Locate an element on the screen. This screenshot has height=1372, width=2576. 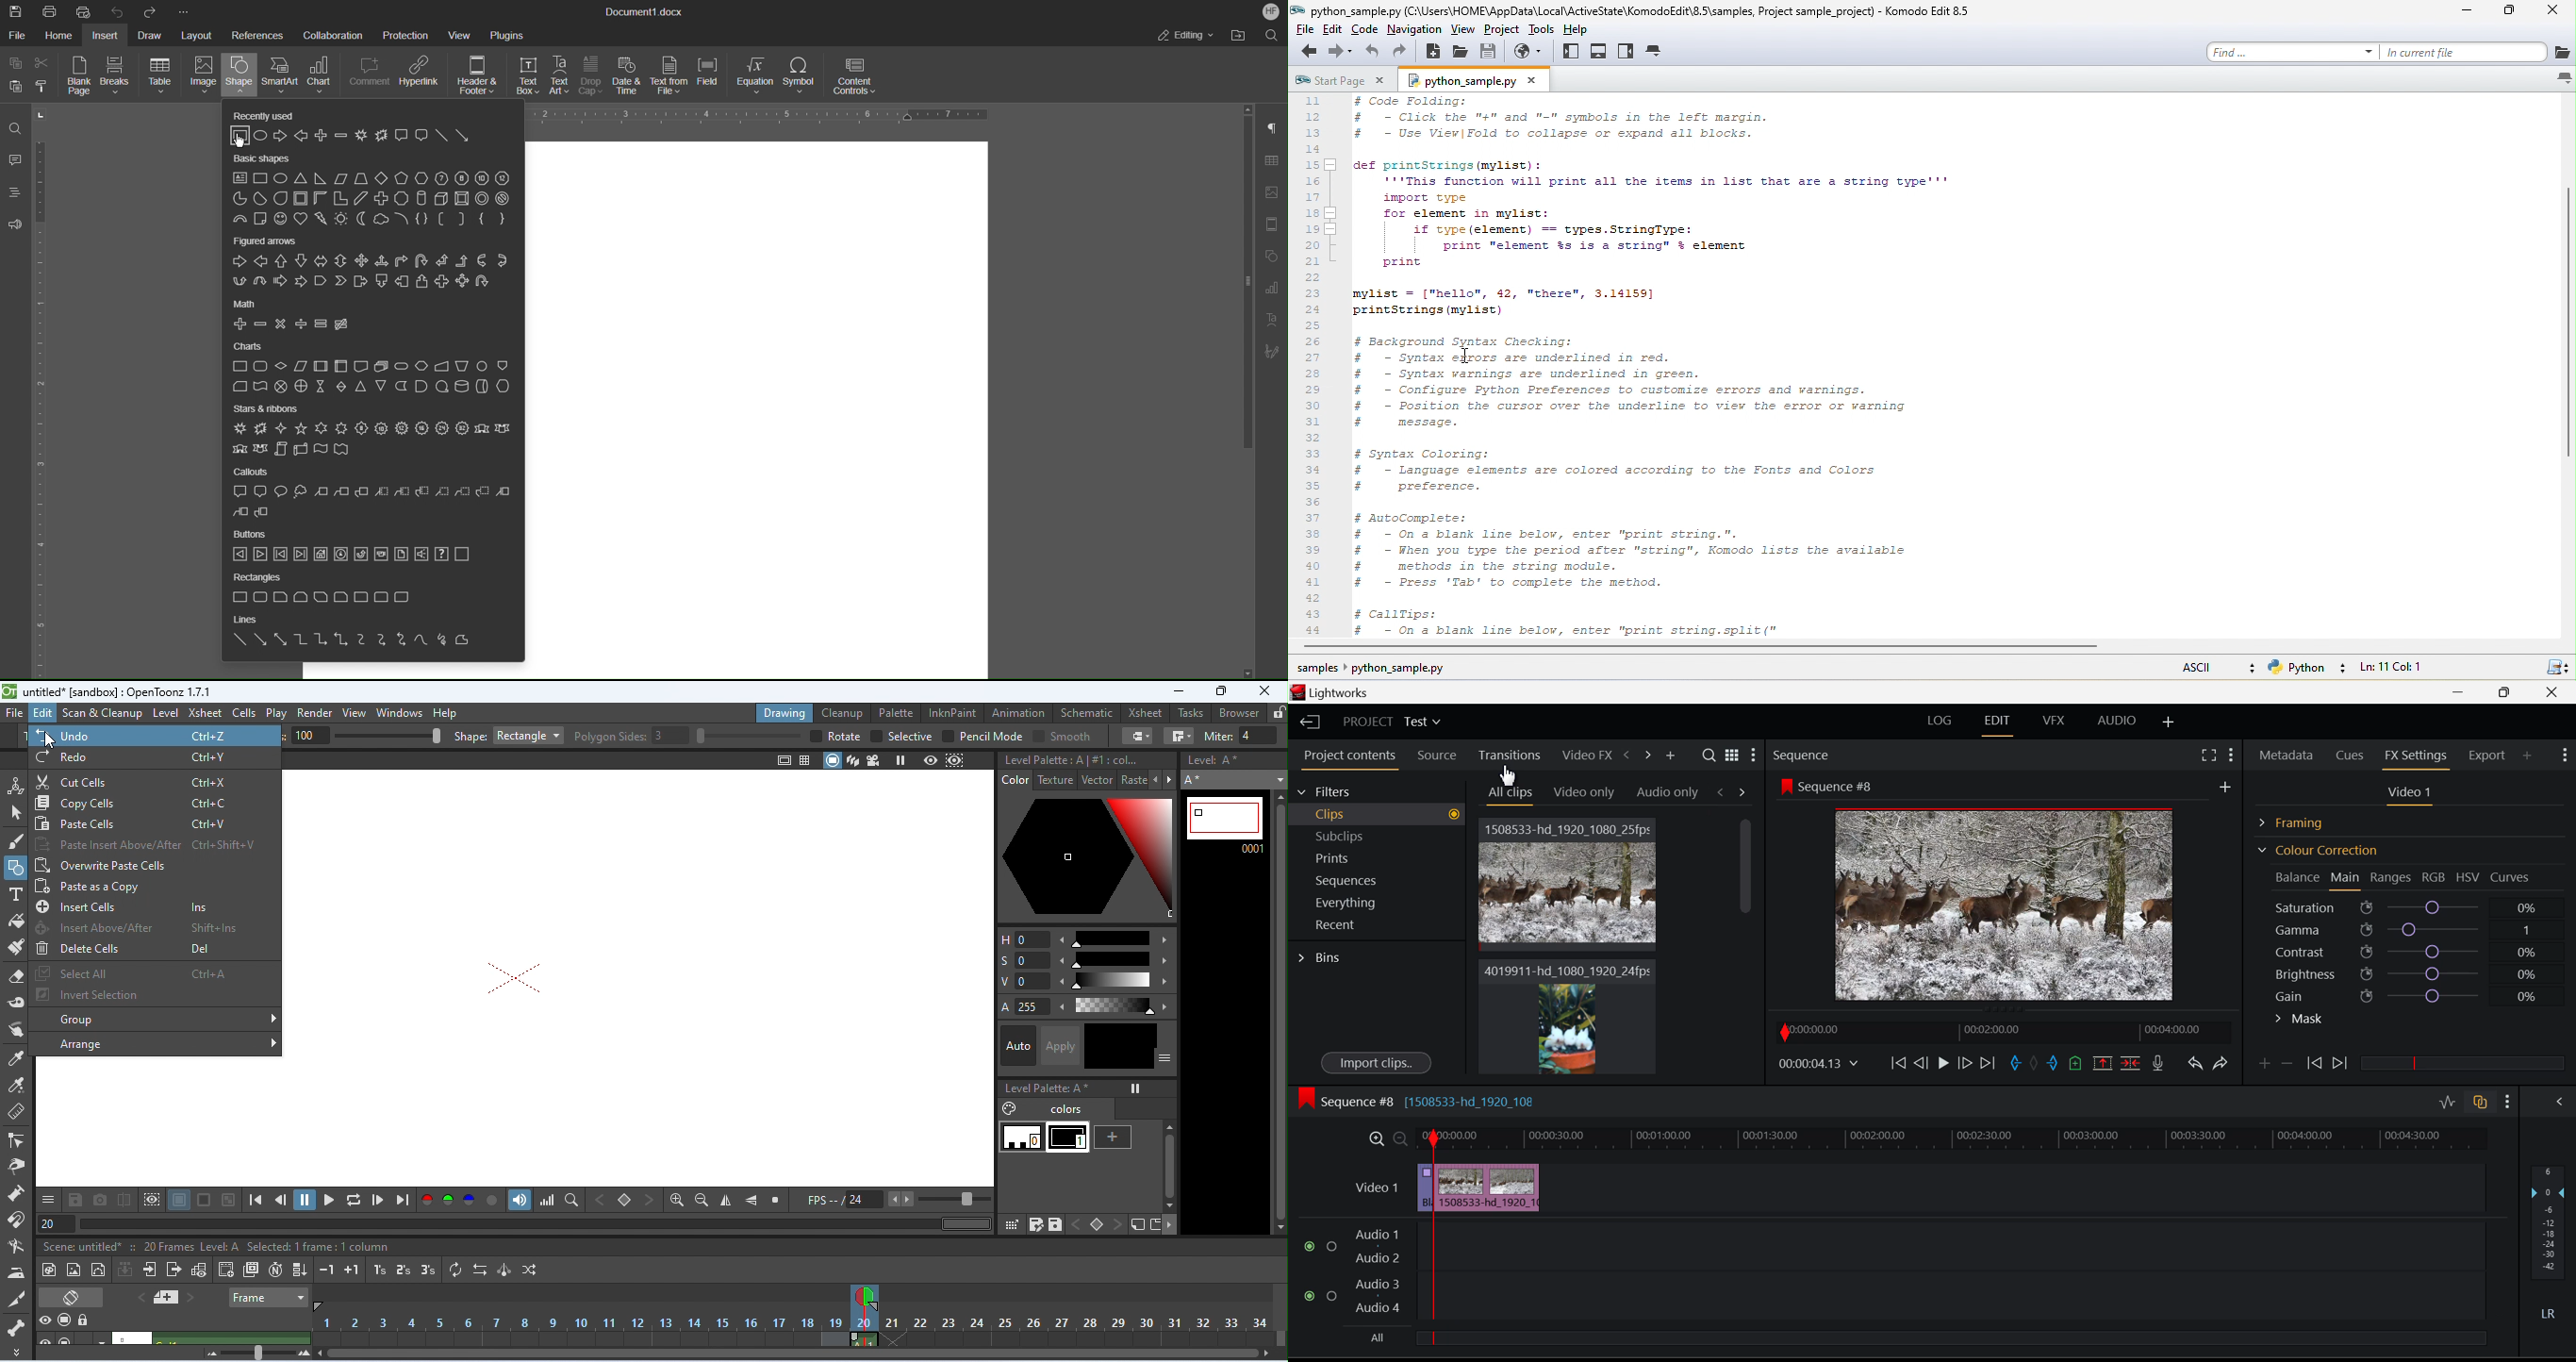
Open File Location is located at coordinates (1238, 36).